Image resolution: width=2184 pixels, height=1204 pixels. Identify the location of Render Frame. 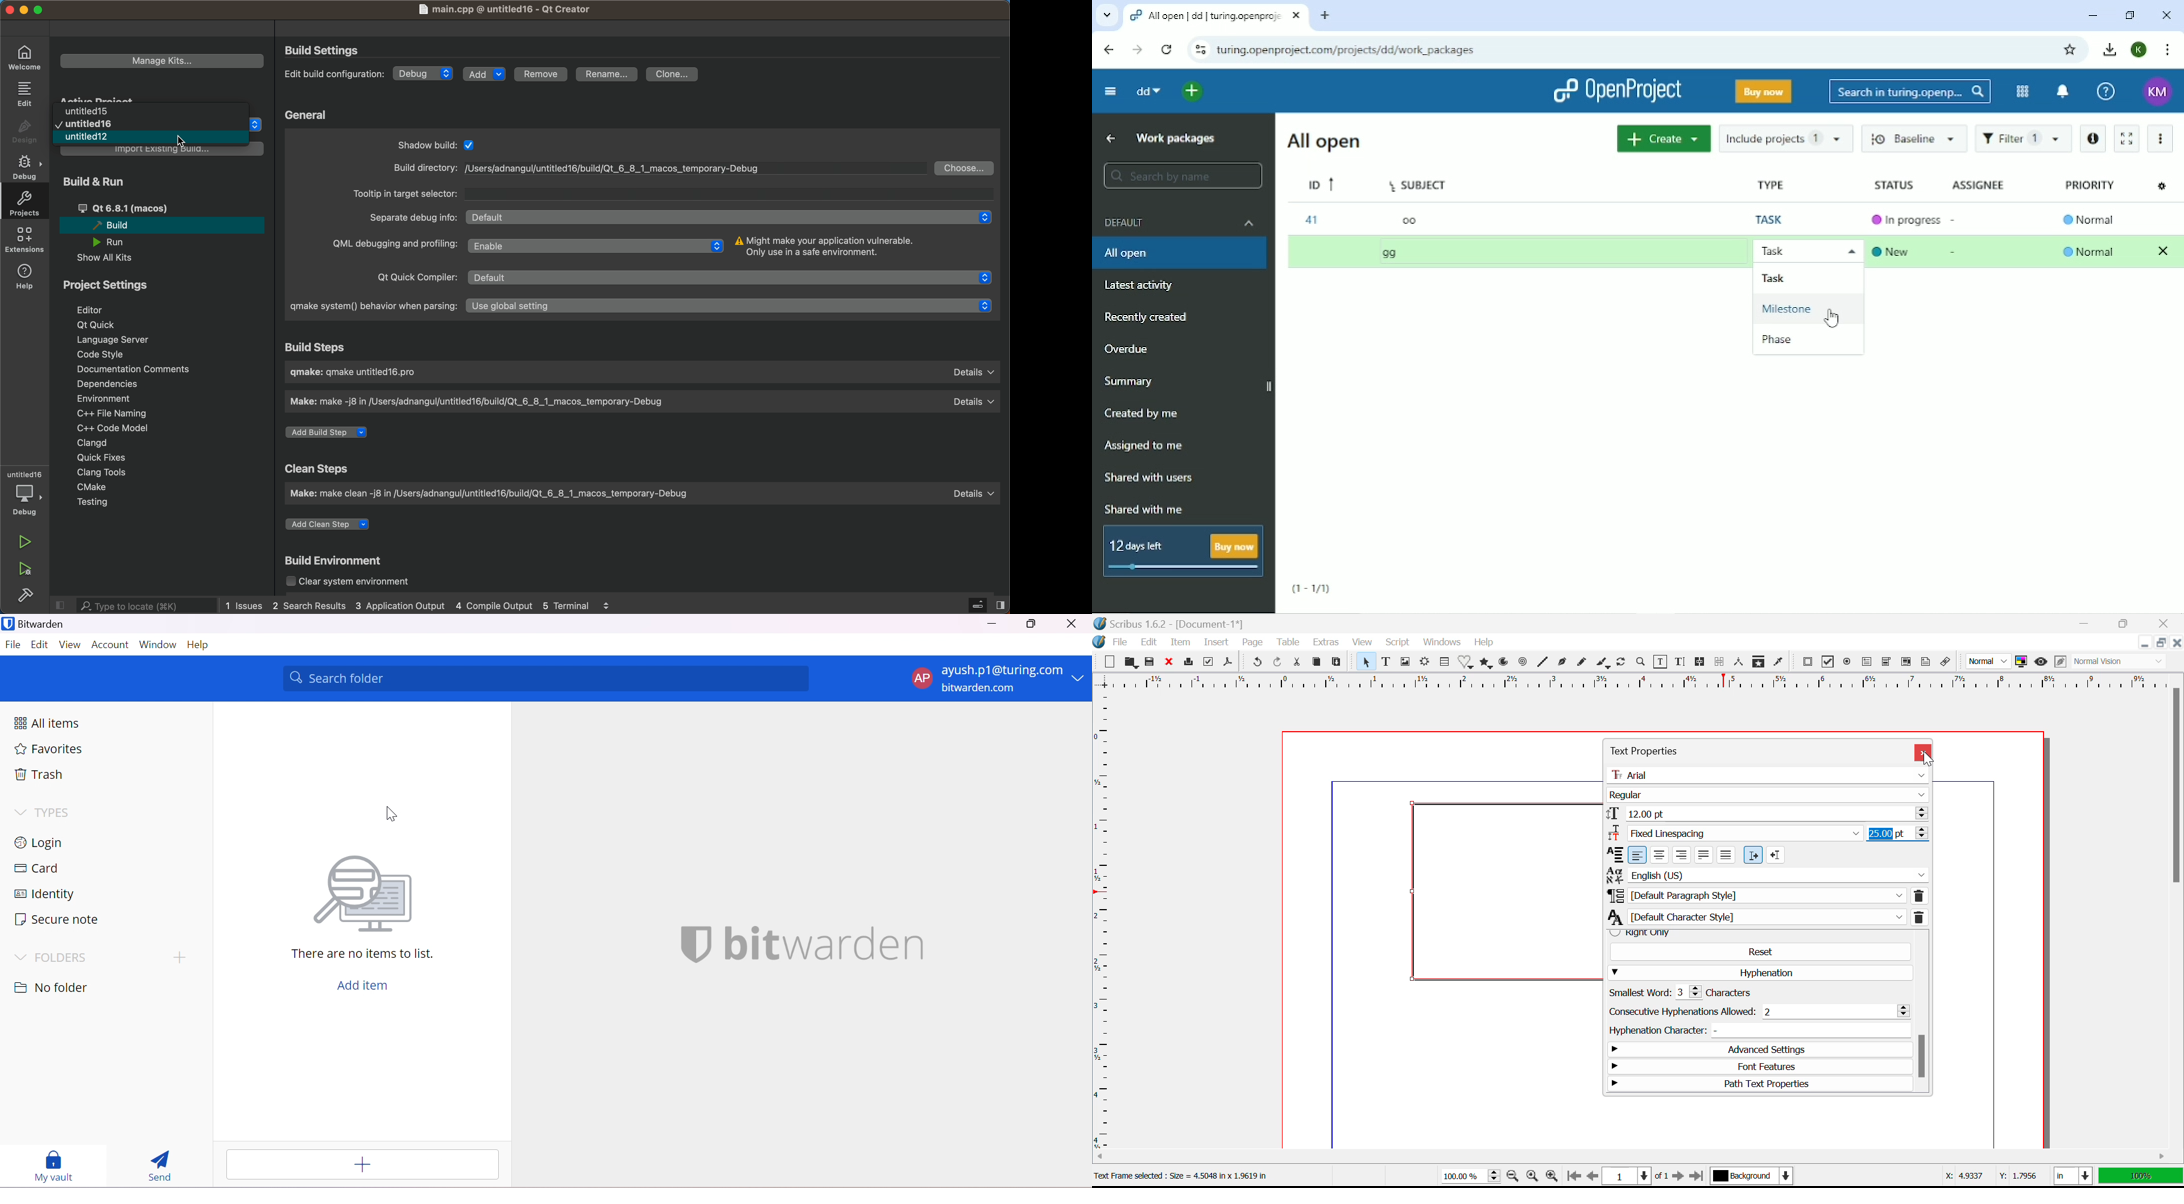
(1426, 662).